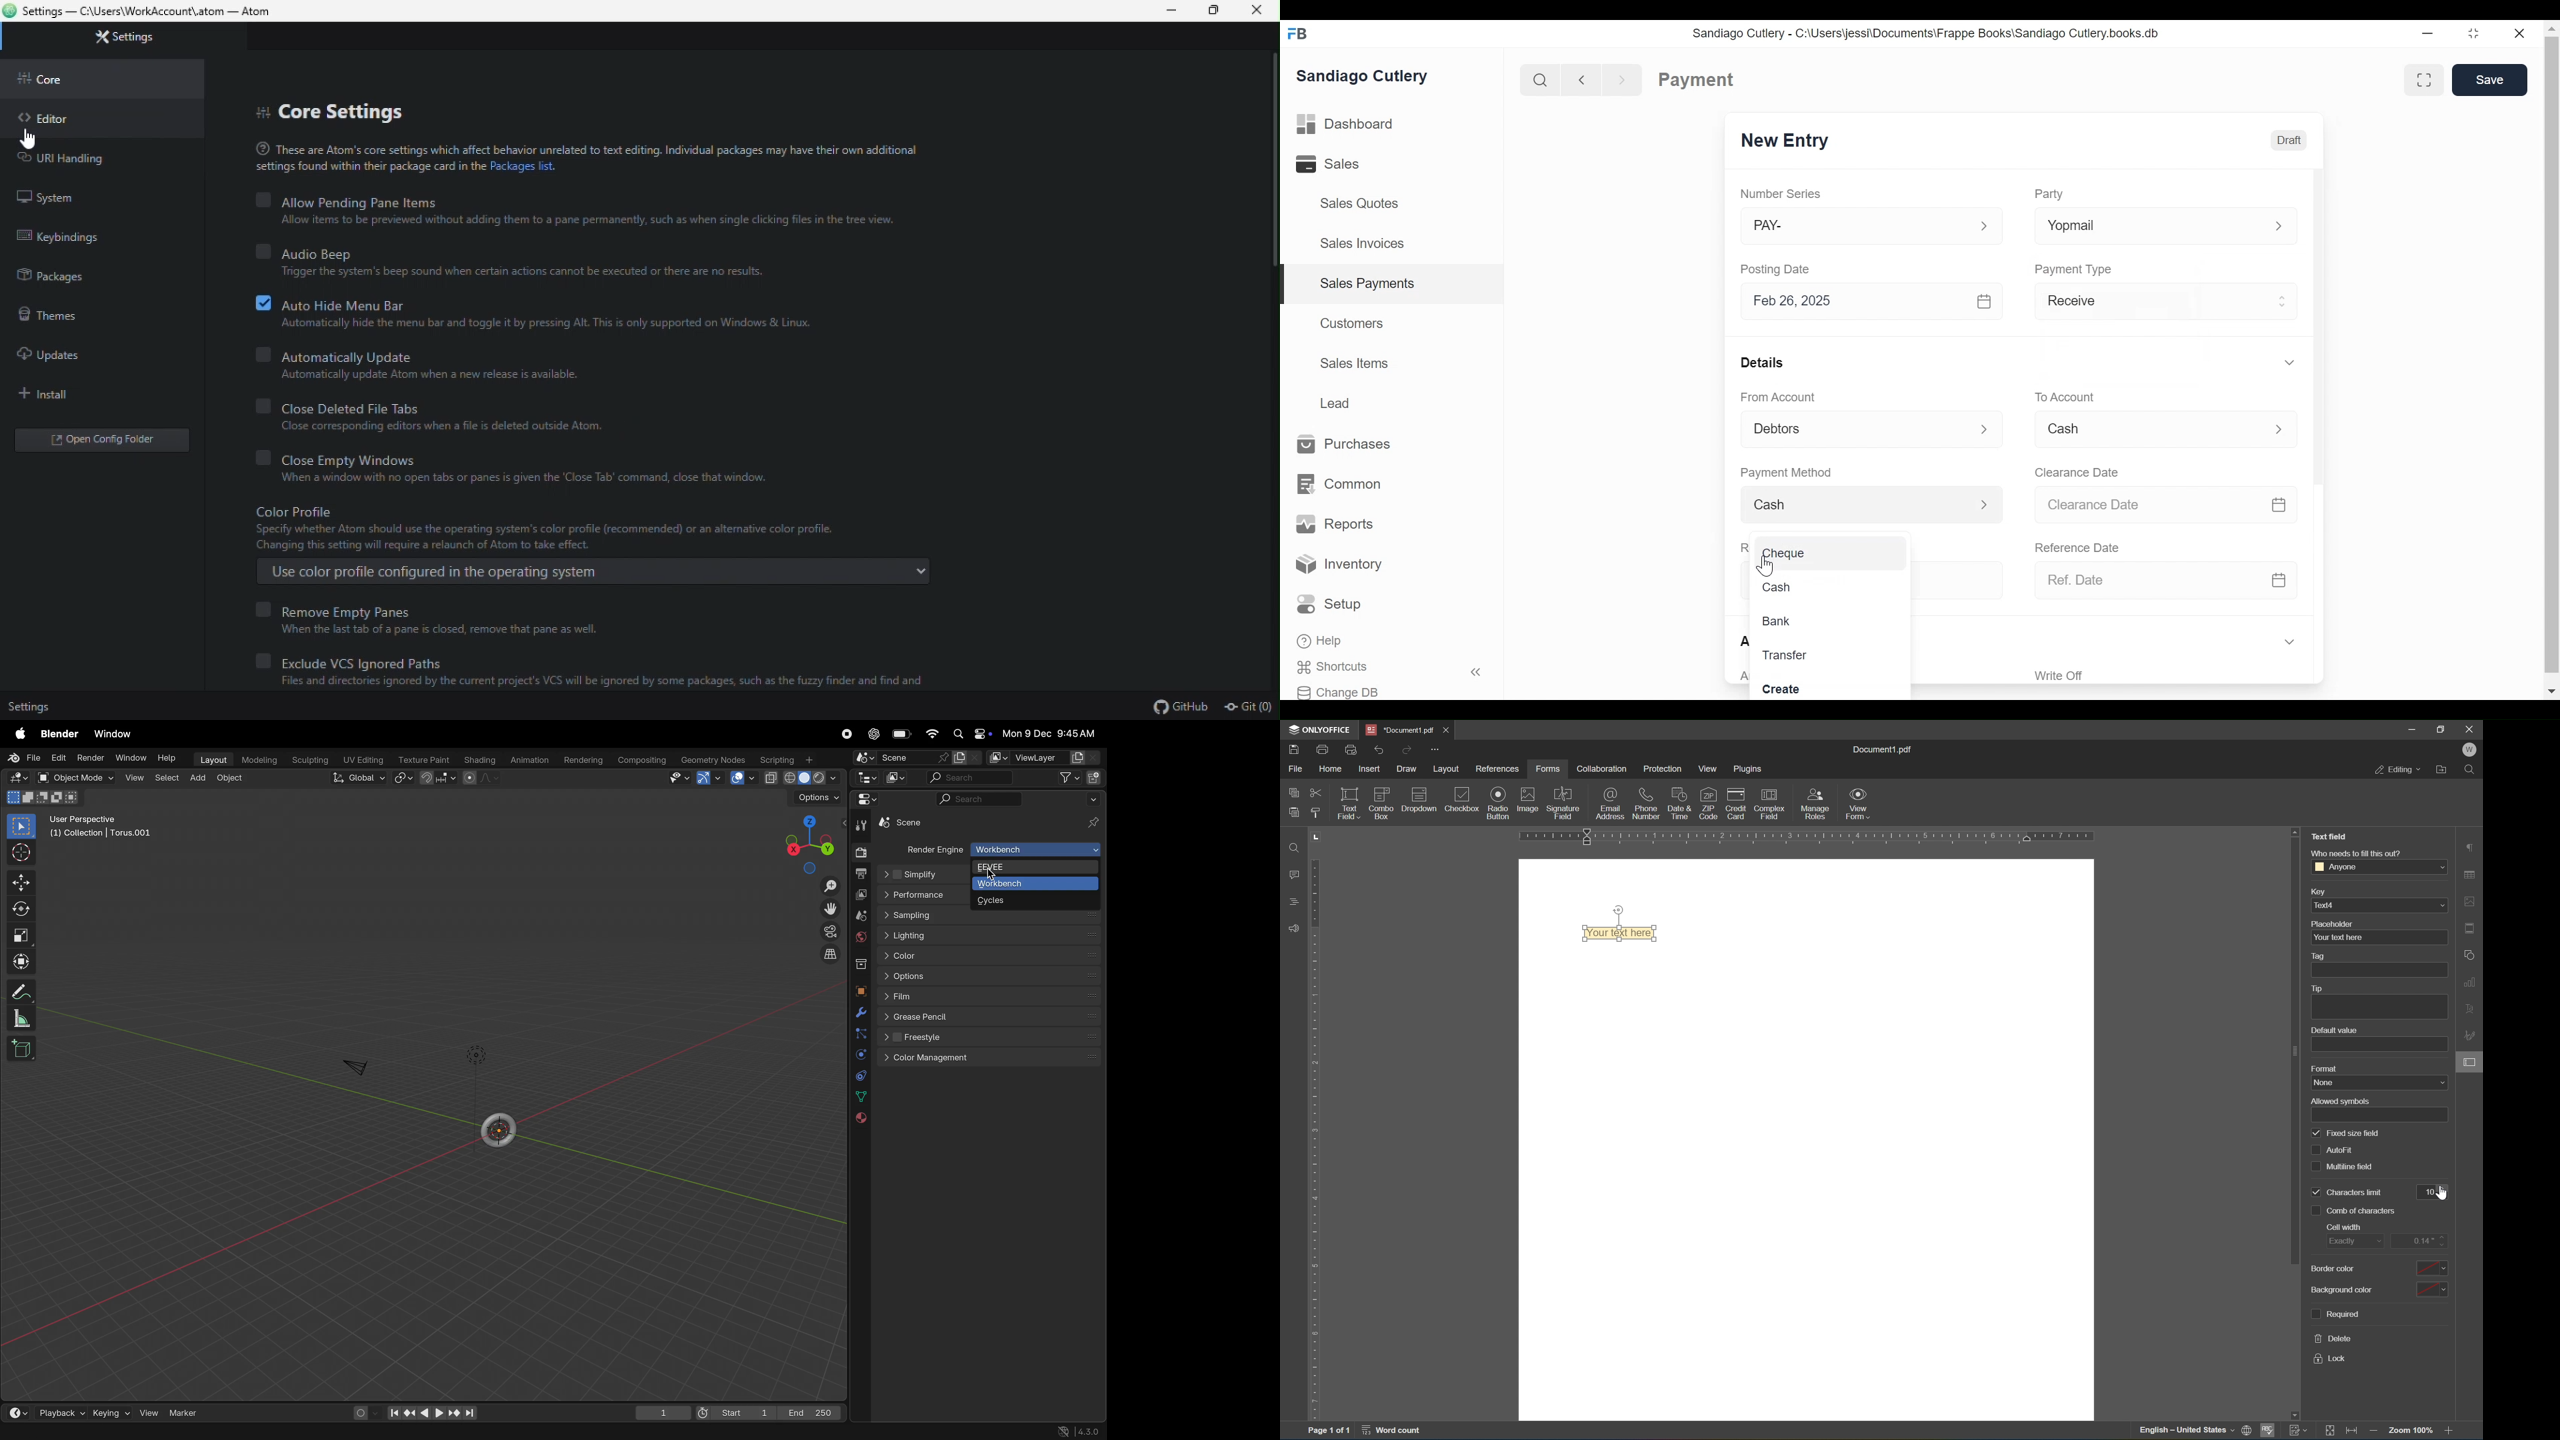  I want to click on date and time, so click(1053, 733).